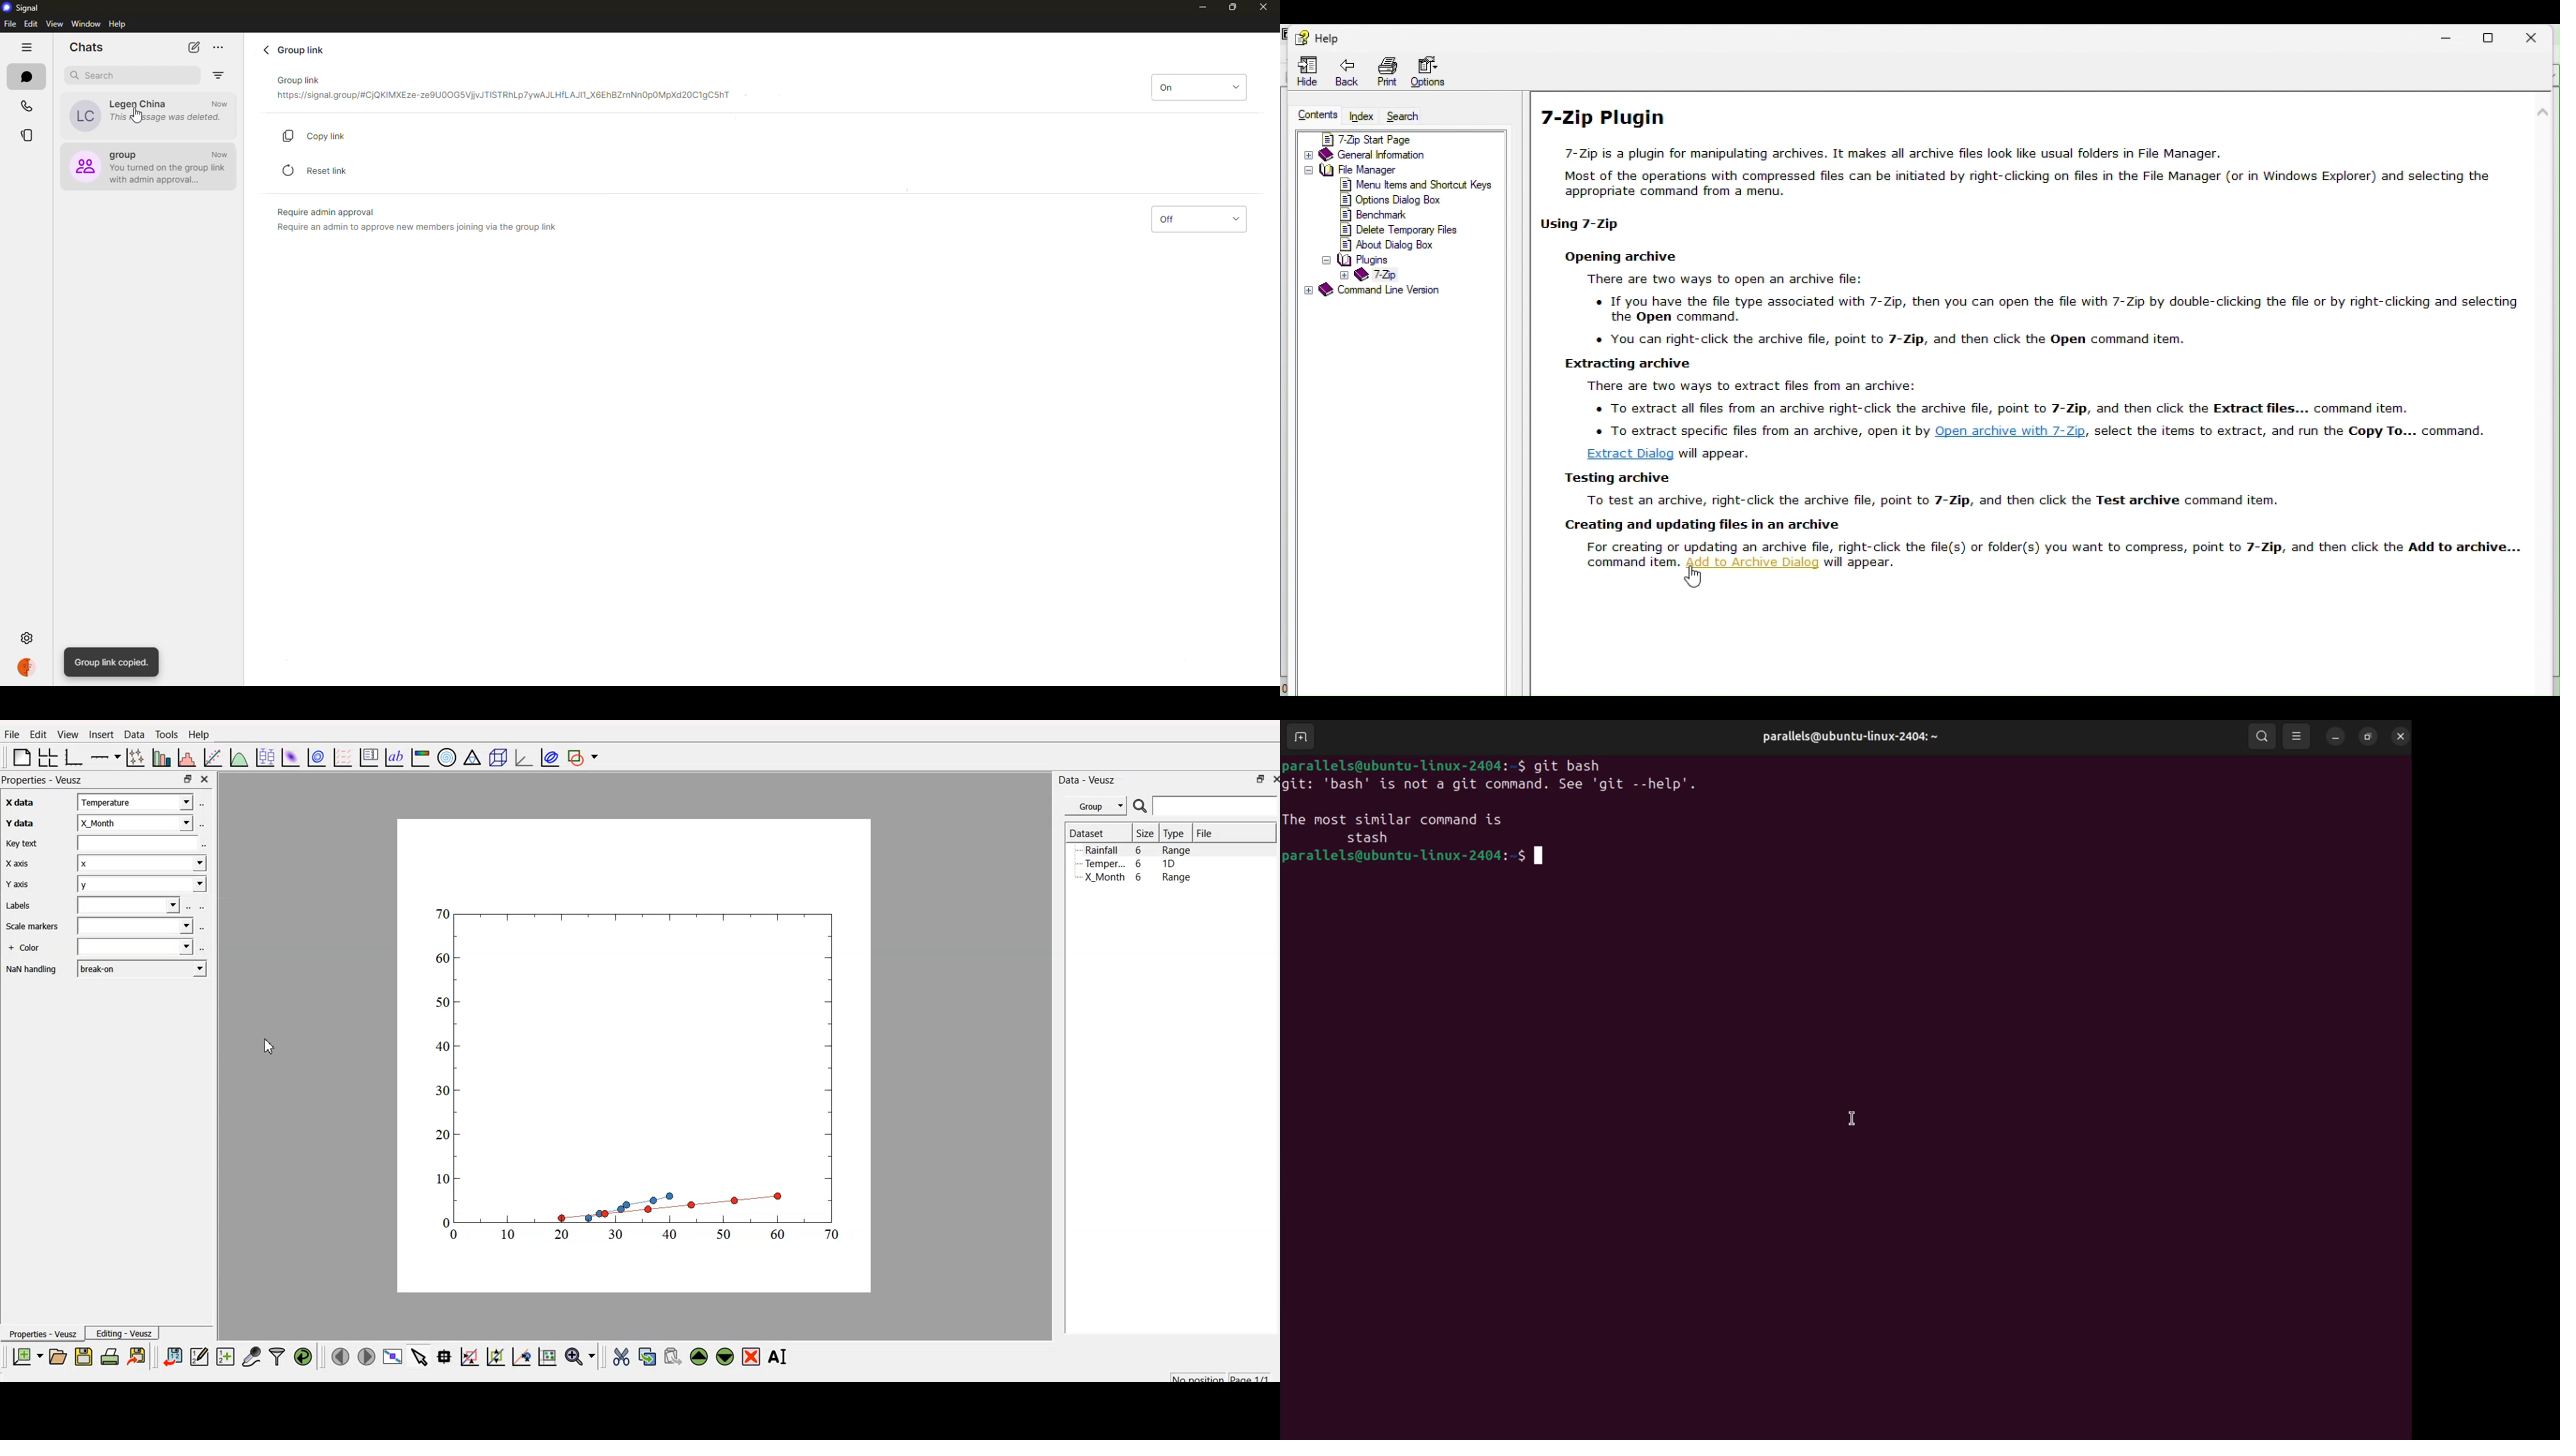  Describe the element at coordinates (393, 1357) in the screenshot. I see `view plot full screen` at that location.